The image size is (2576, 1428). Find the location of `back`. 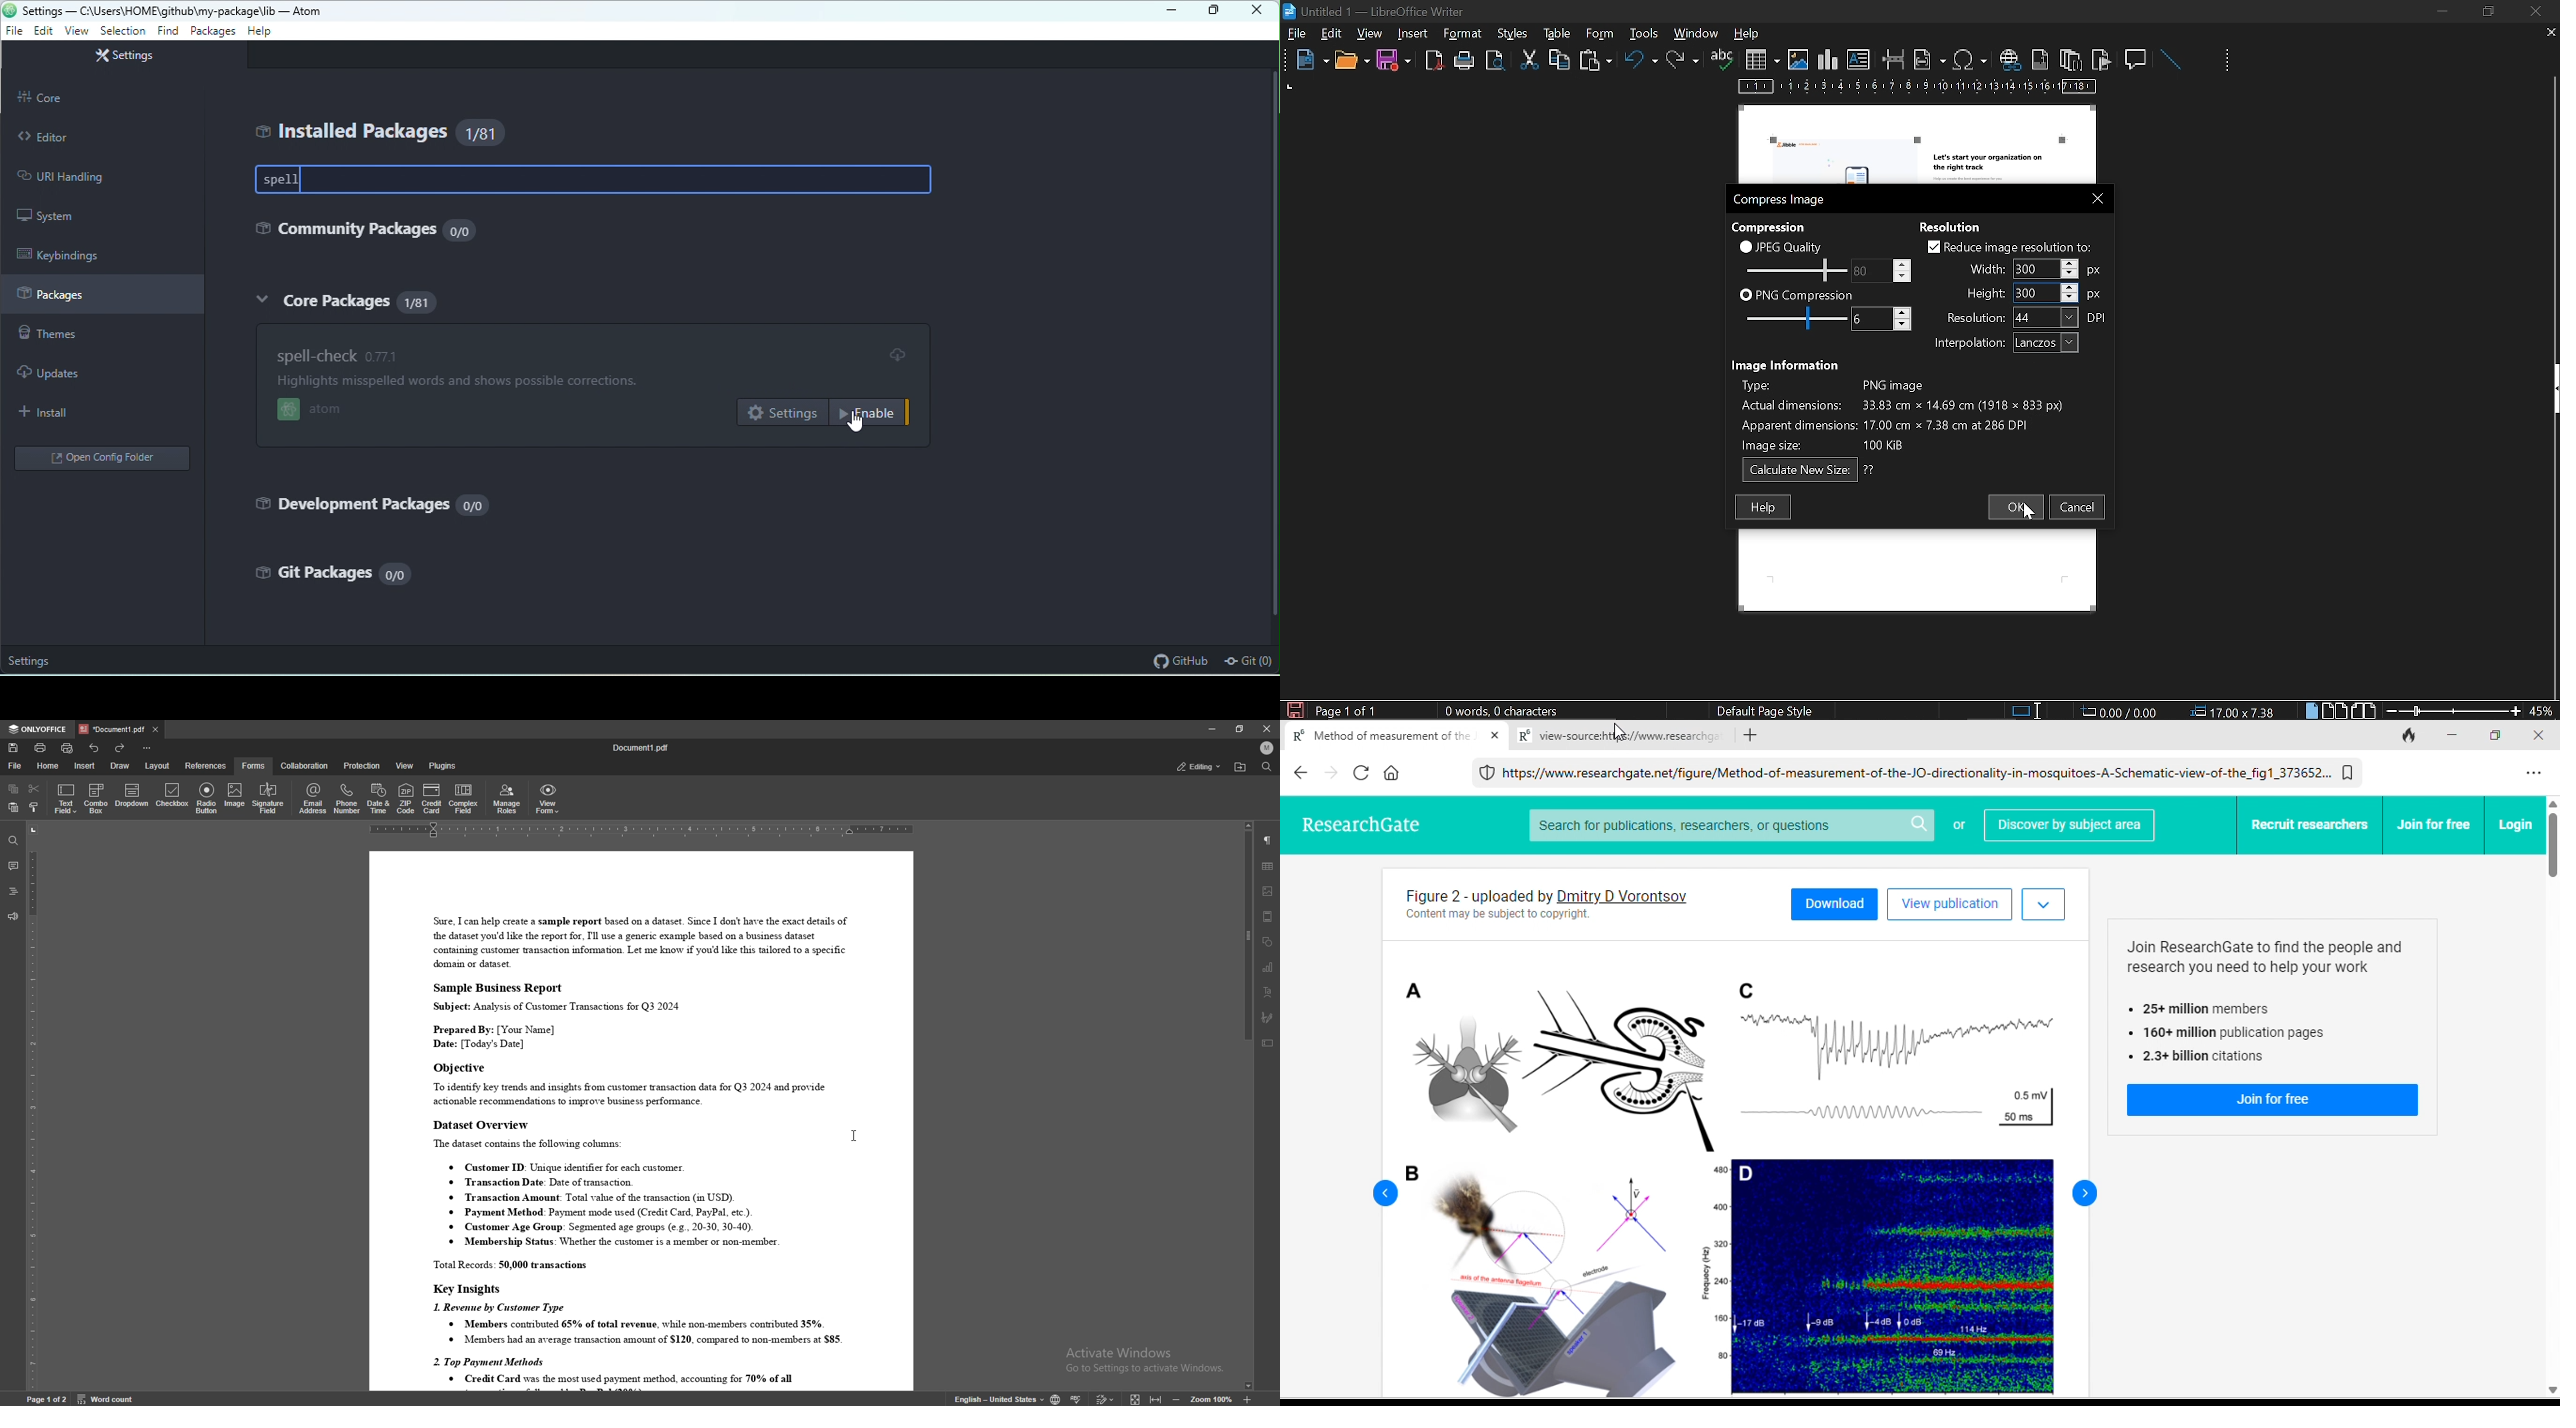

back is located at coordinates (1300, 776).